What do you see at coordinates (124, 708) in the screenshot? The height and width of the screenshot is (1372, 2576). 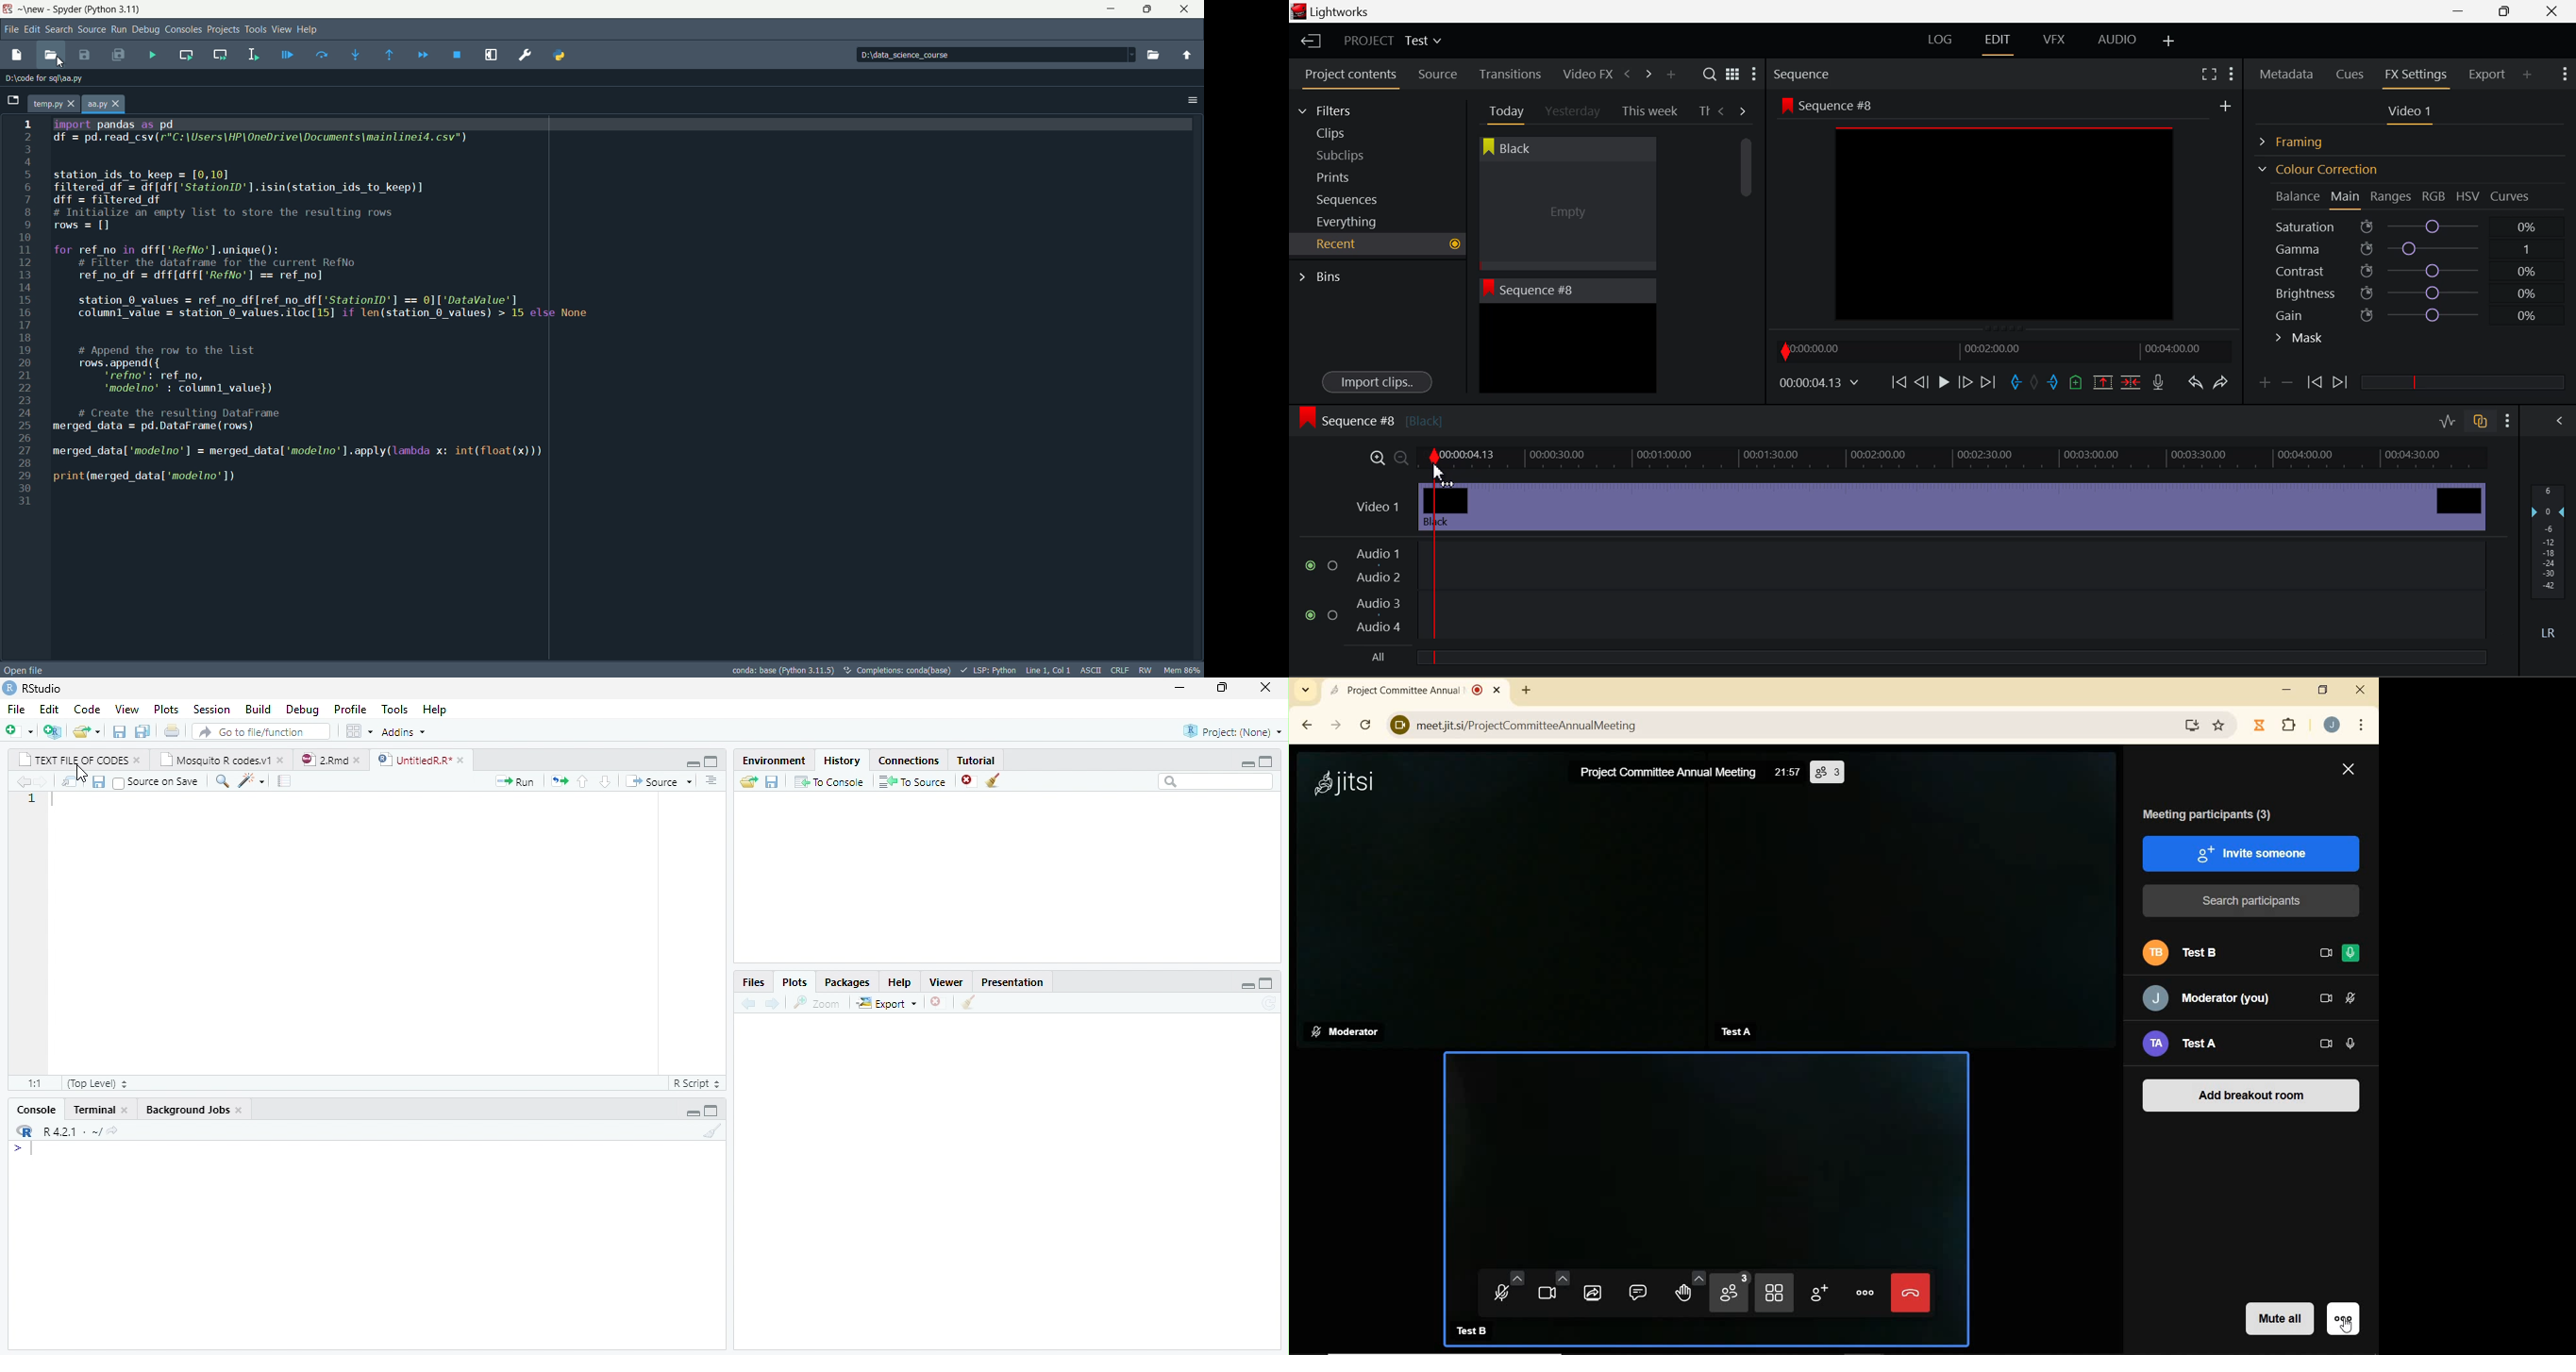 I see `view` at bounding box center [124, 708].